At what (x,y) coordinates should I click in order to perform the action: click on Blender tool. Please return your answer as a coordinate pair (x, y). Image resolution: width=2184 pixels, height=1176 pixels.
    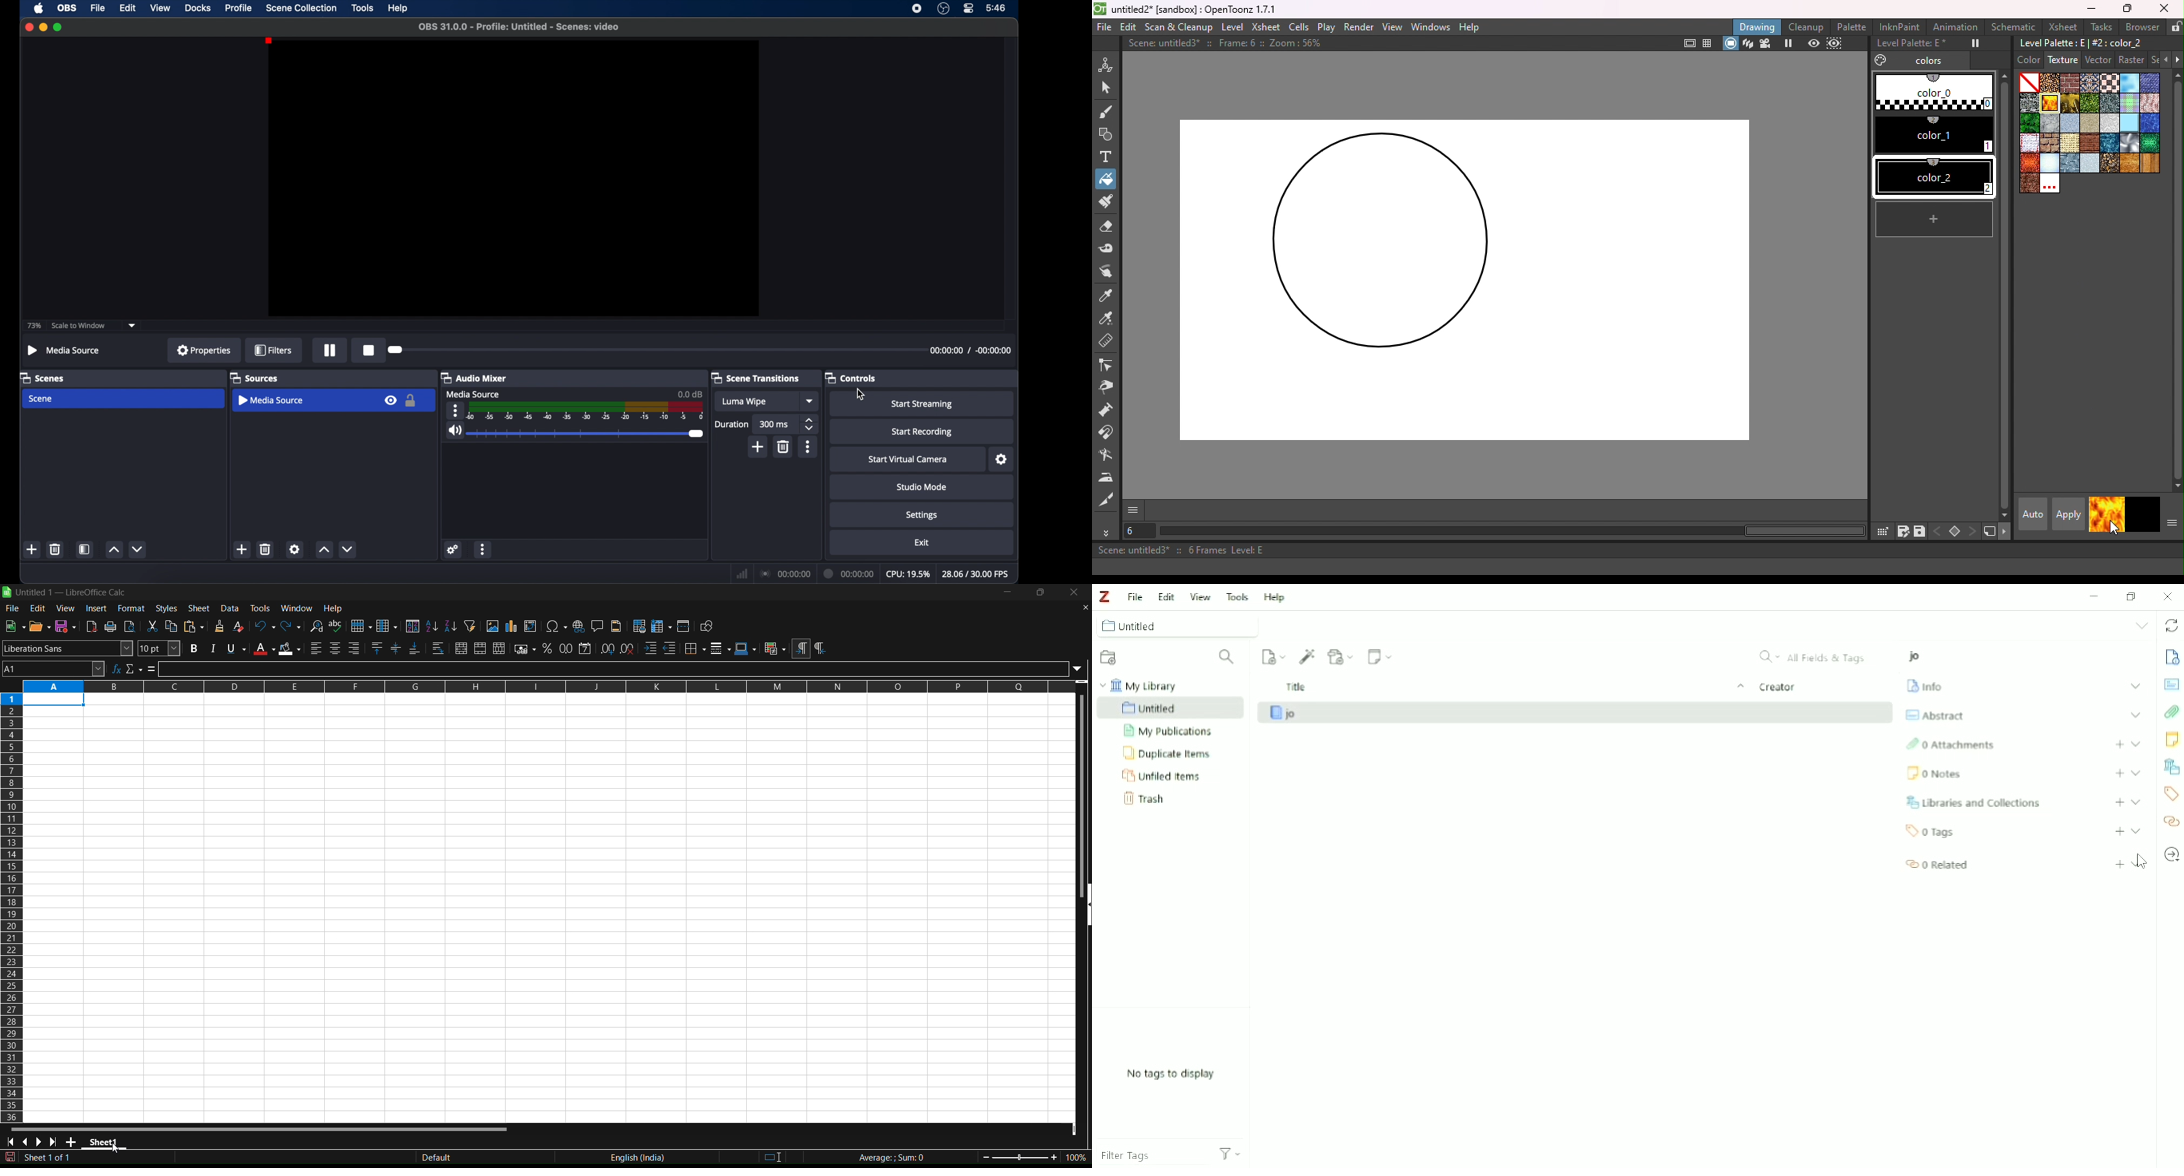
    Looking at the image, I should click on (1108, 456).